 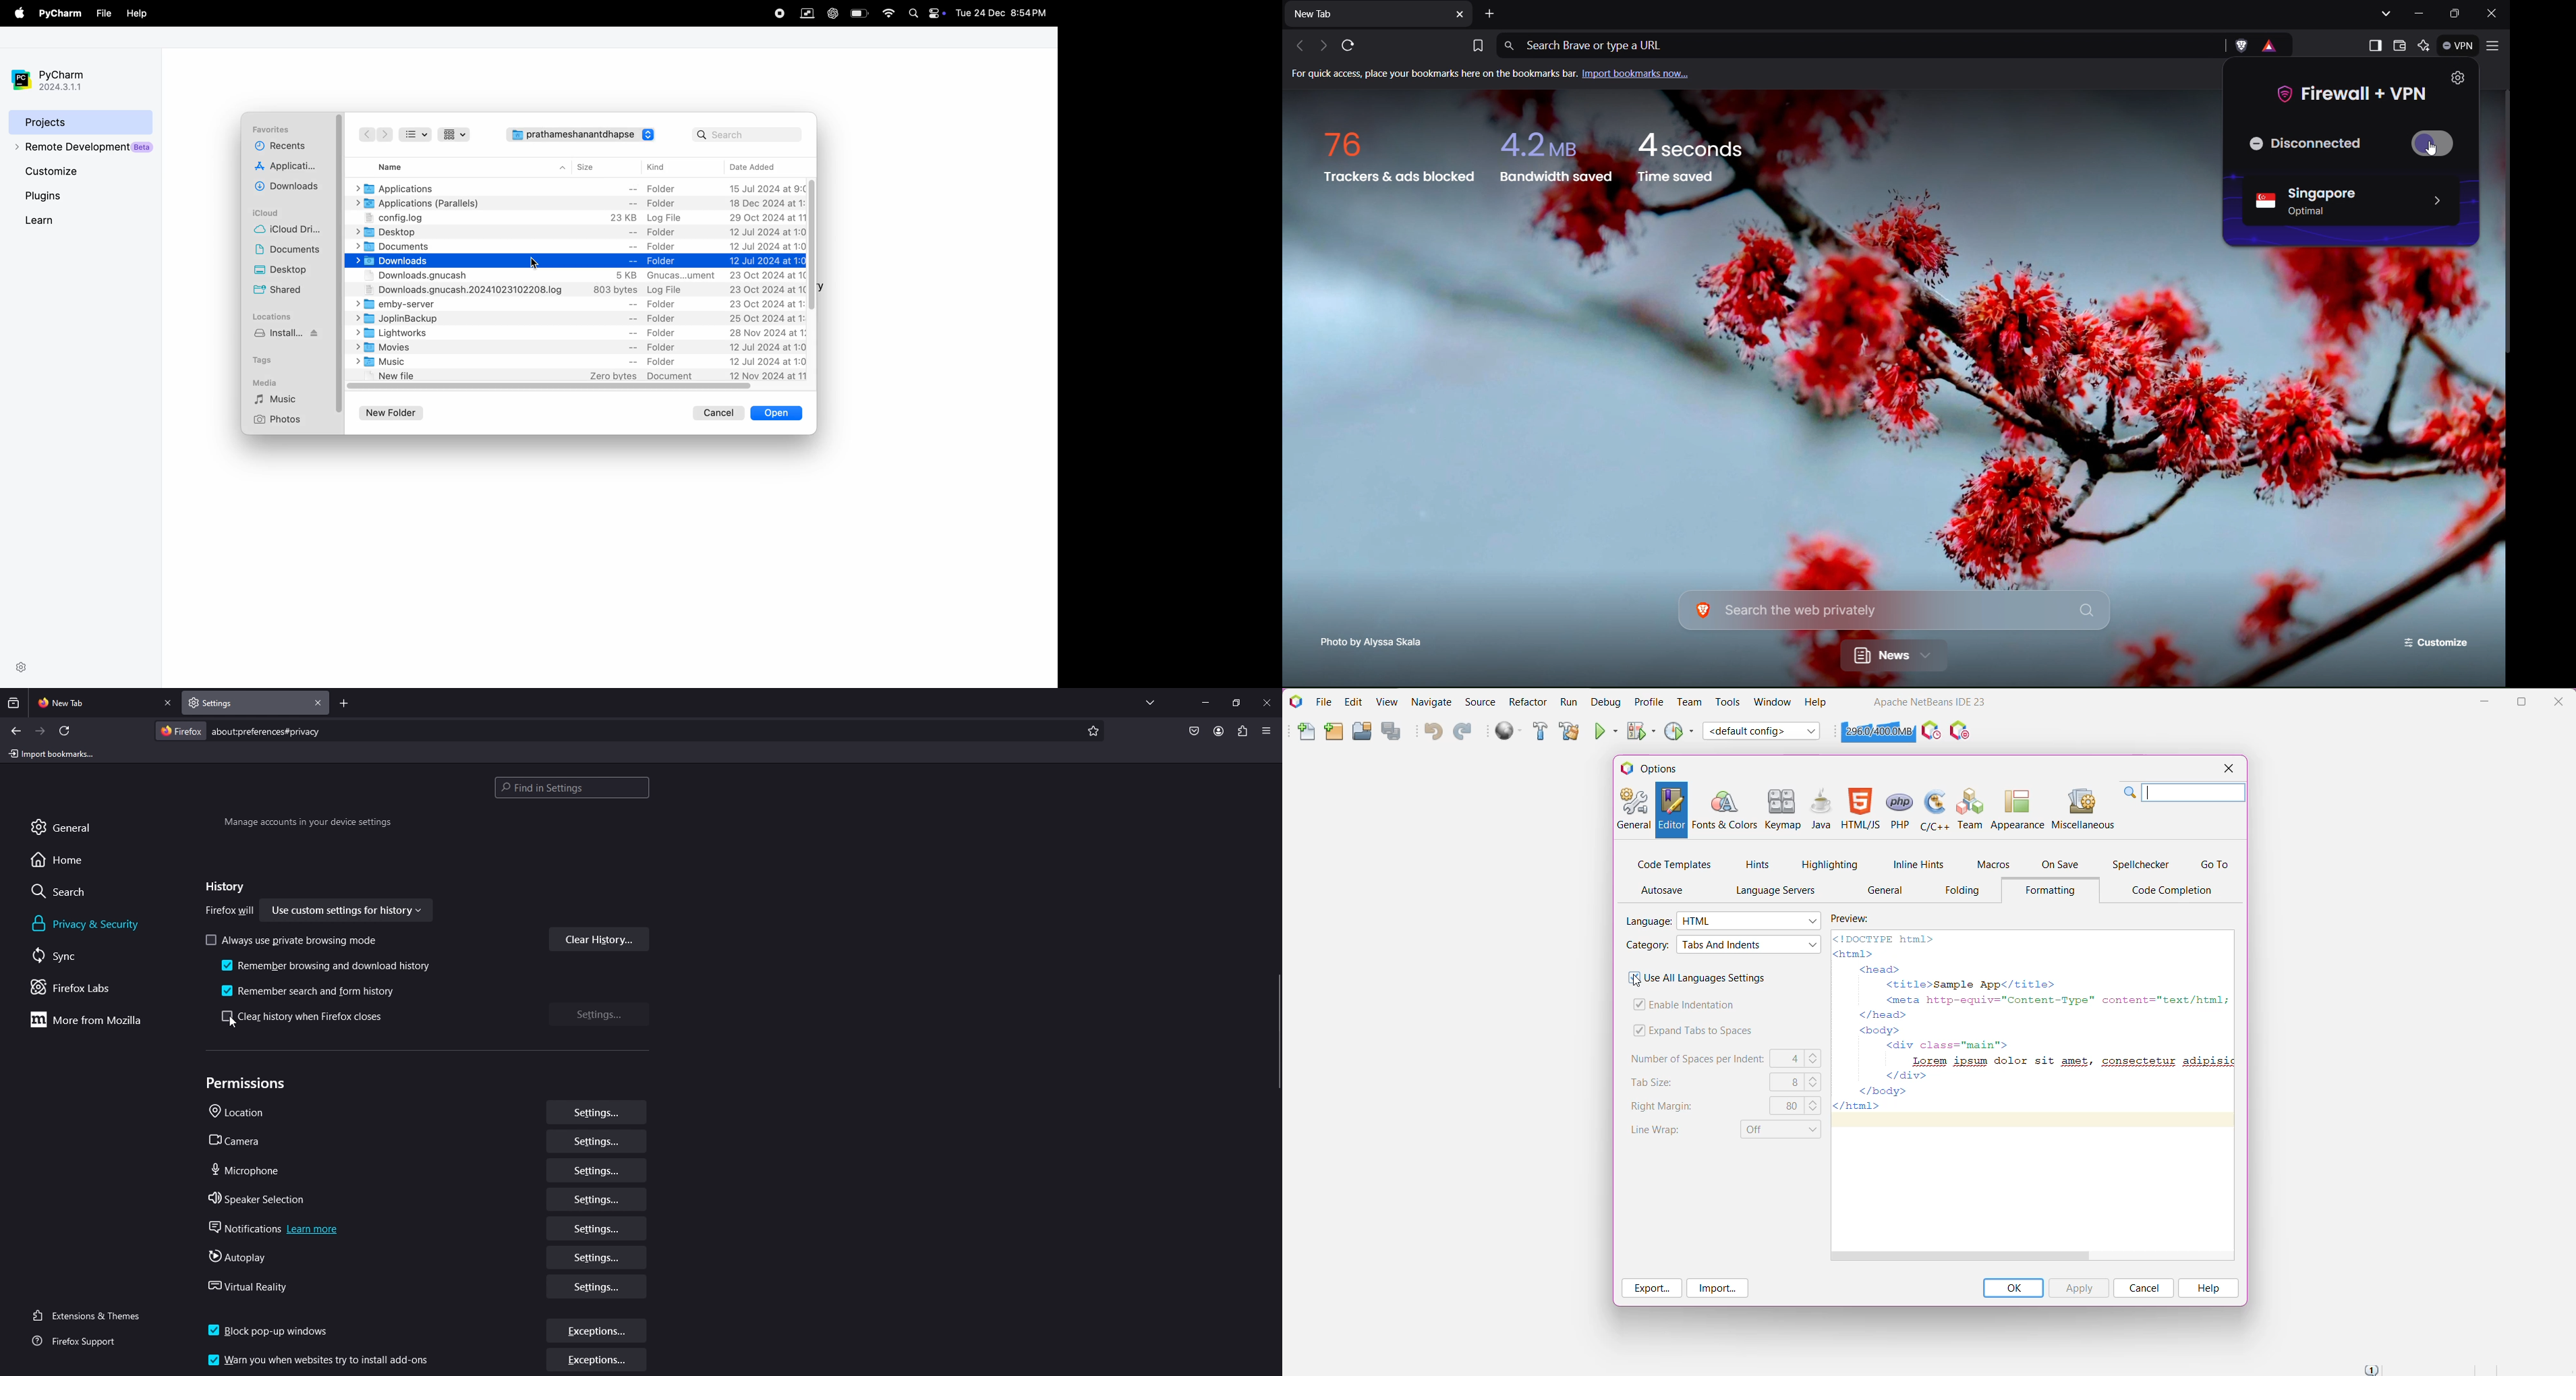 I want to click on Minimize, so click(x=2484, y=701).